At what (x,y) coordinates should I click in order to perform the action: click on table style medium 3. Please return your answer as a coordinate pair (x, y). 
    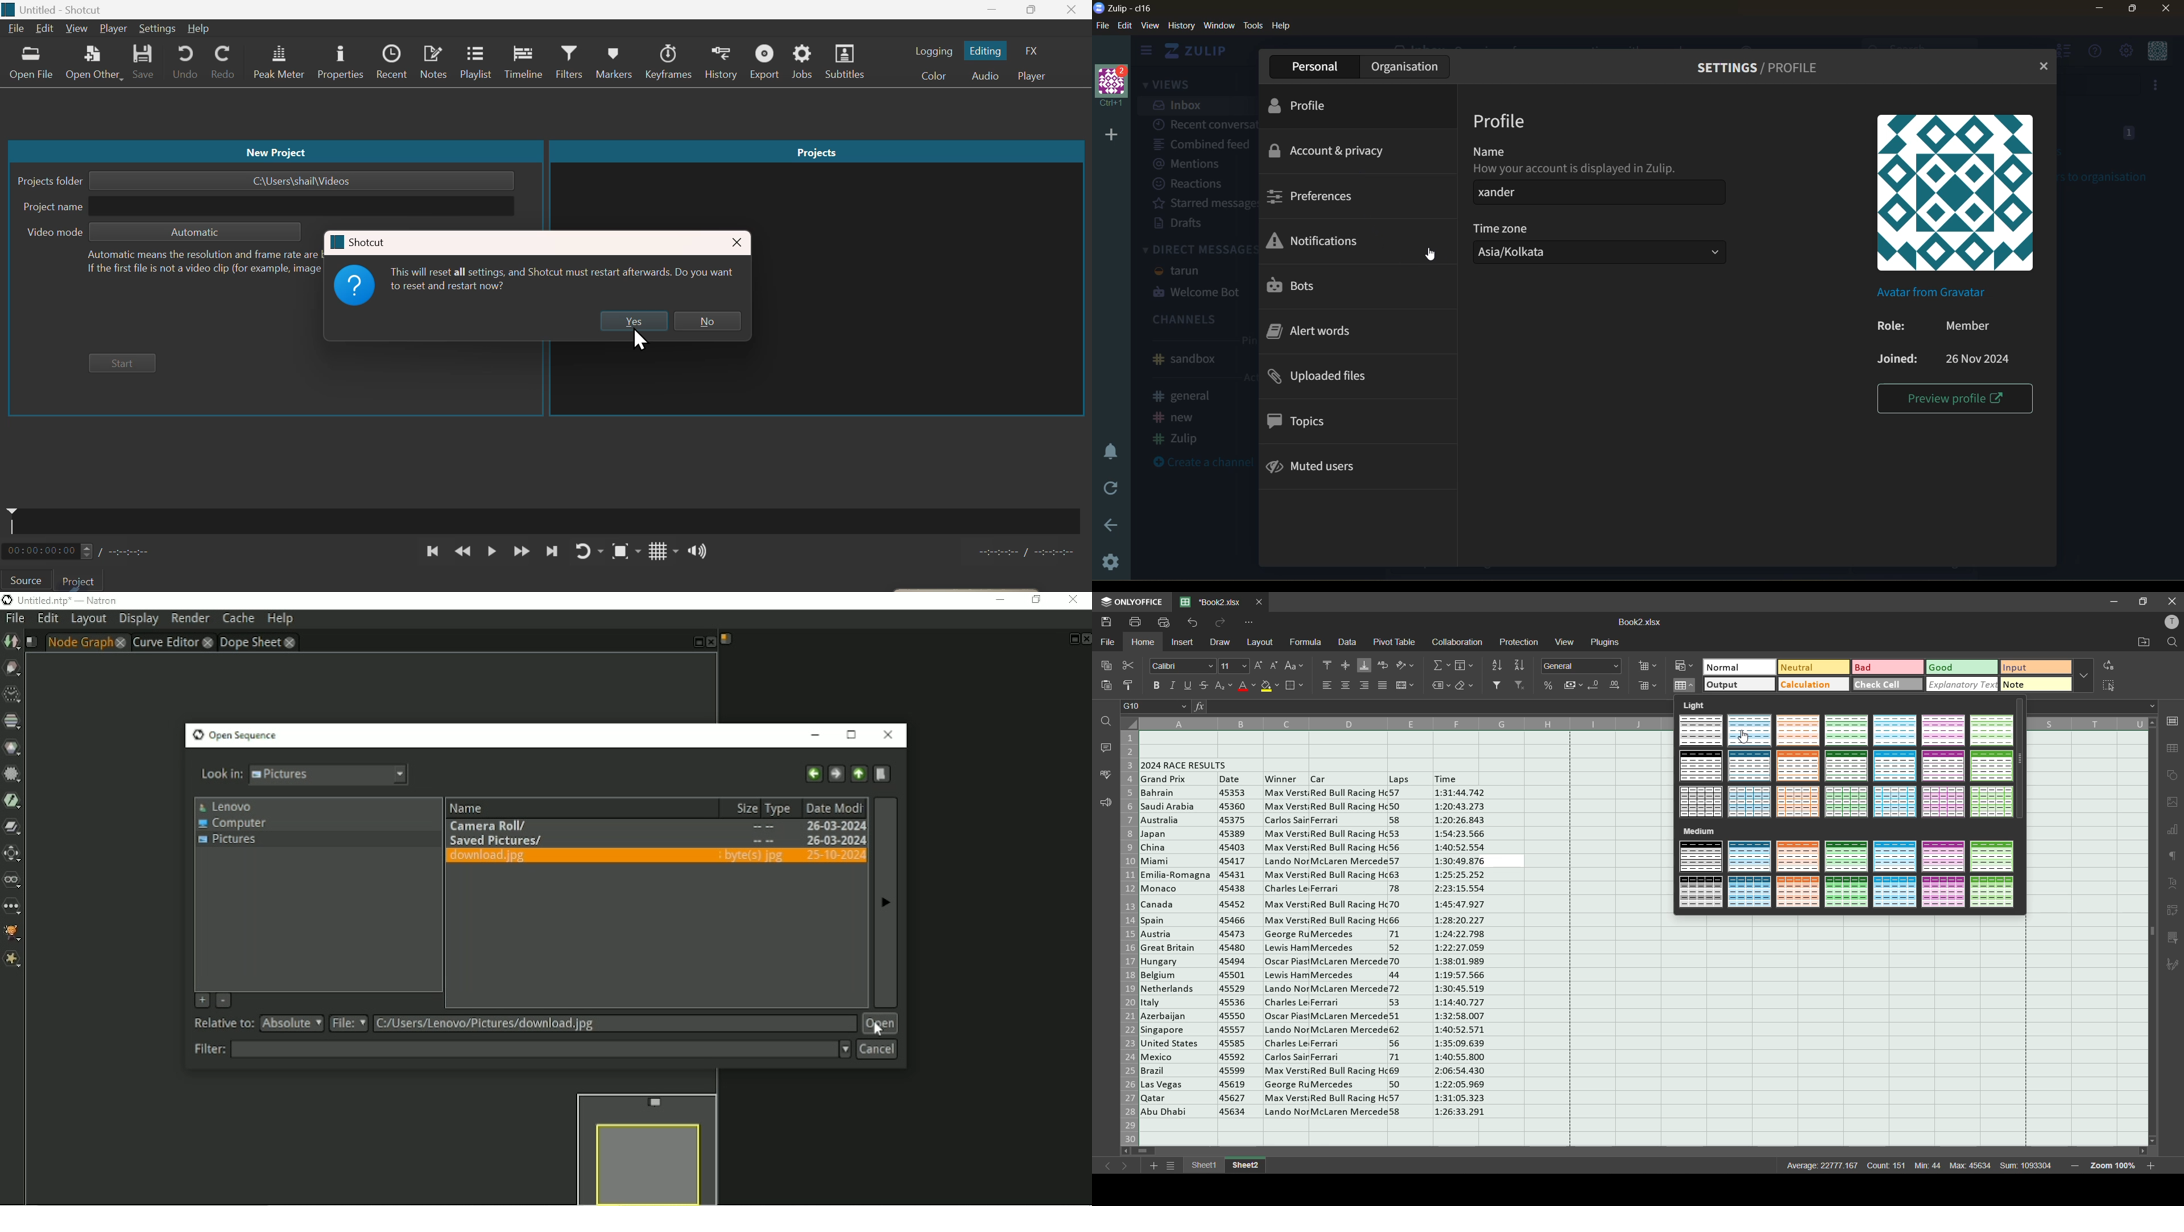
    Looking at the image, I should click on (1800, 857).